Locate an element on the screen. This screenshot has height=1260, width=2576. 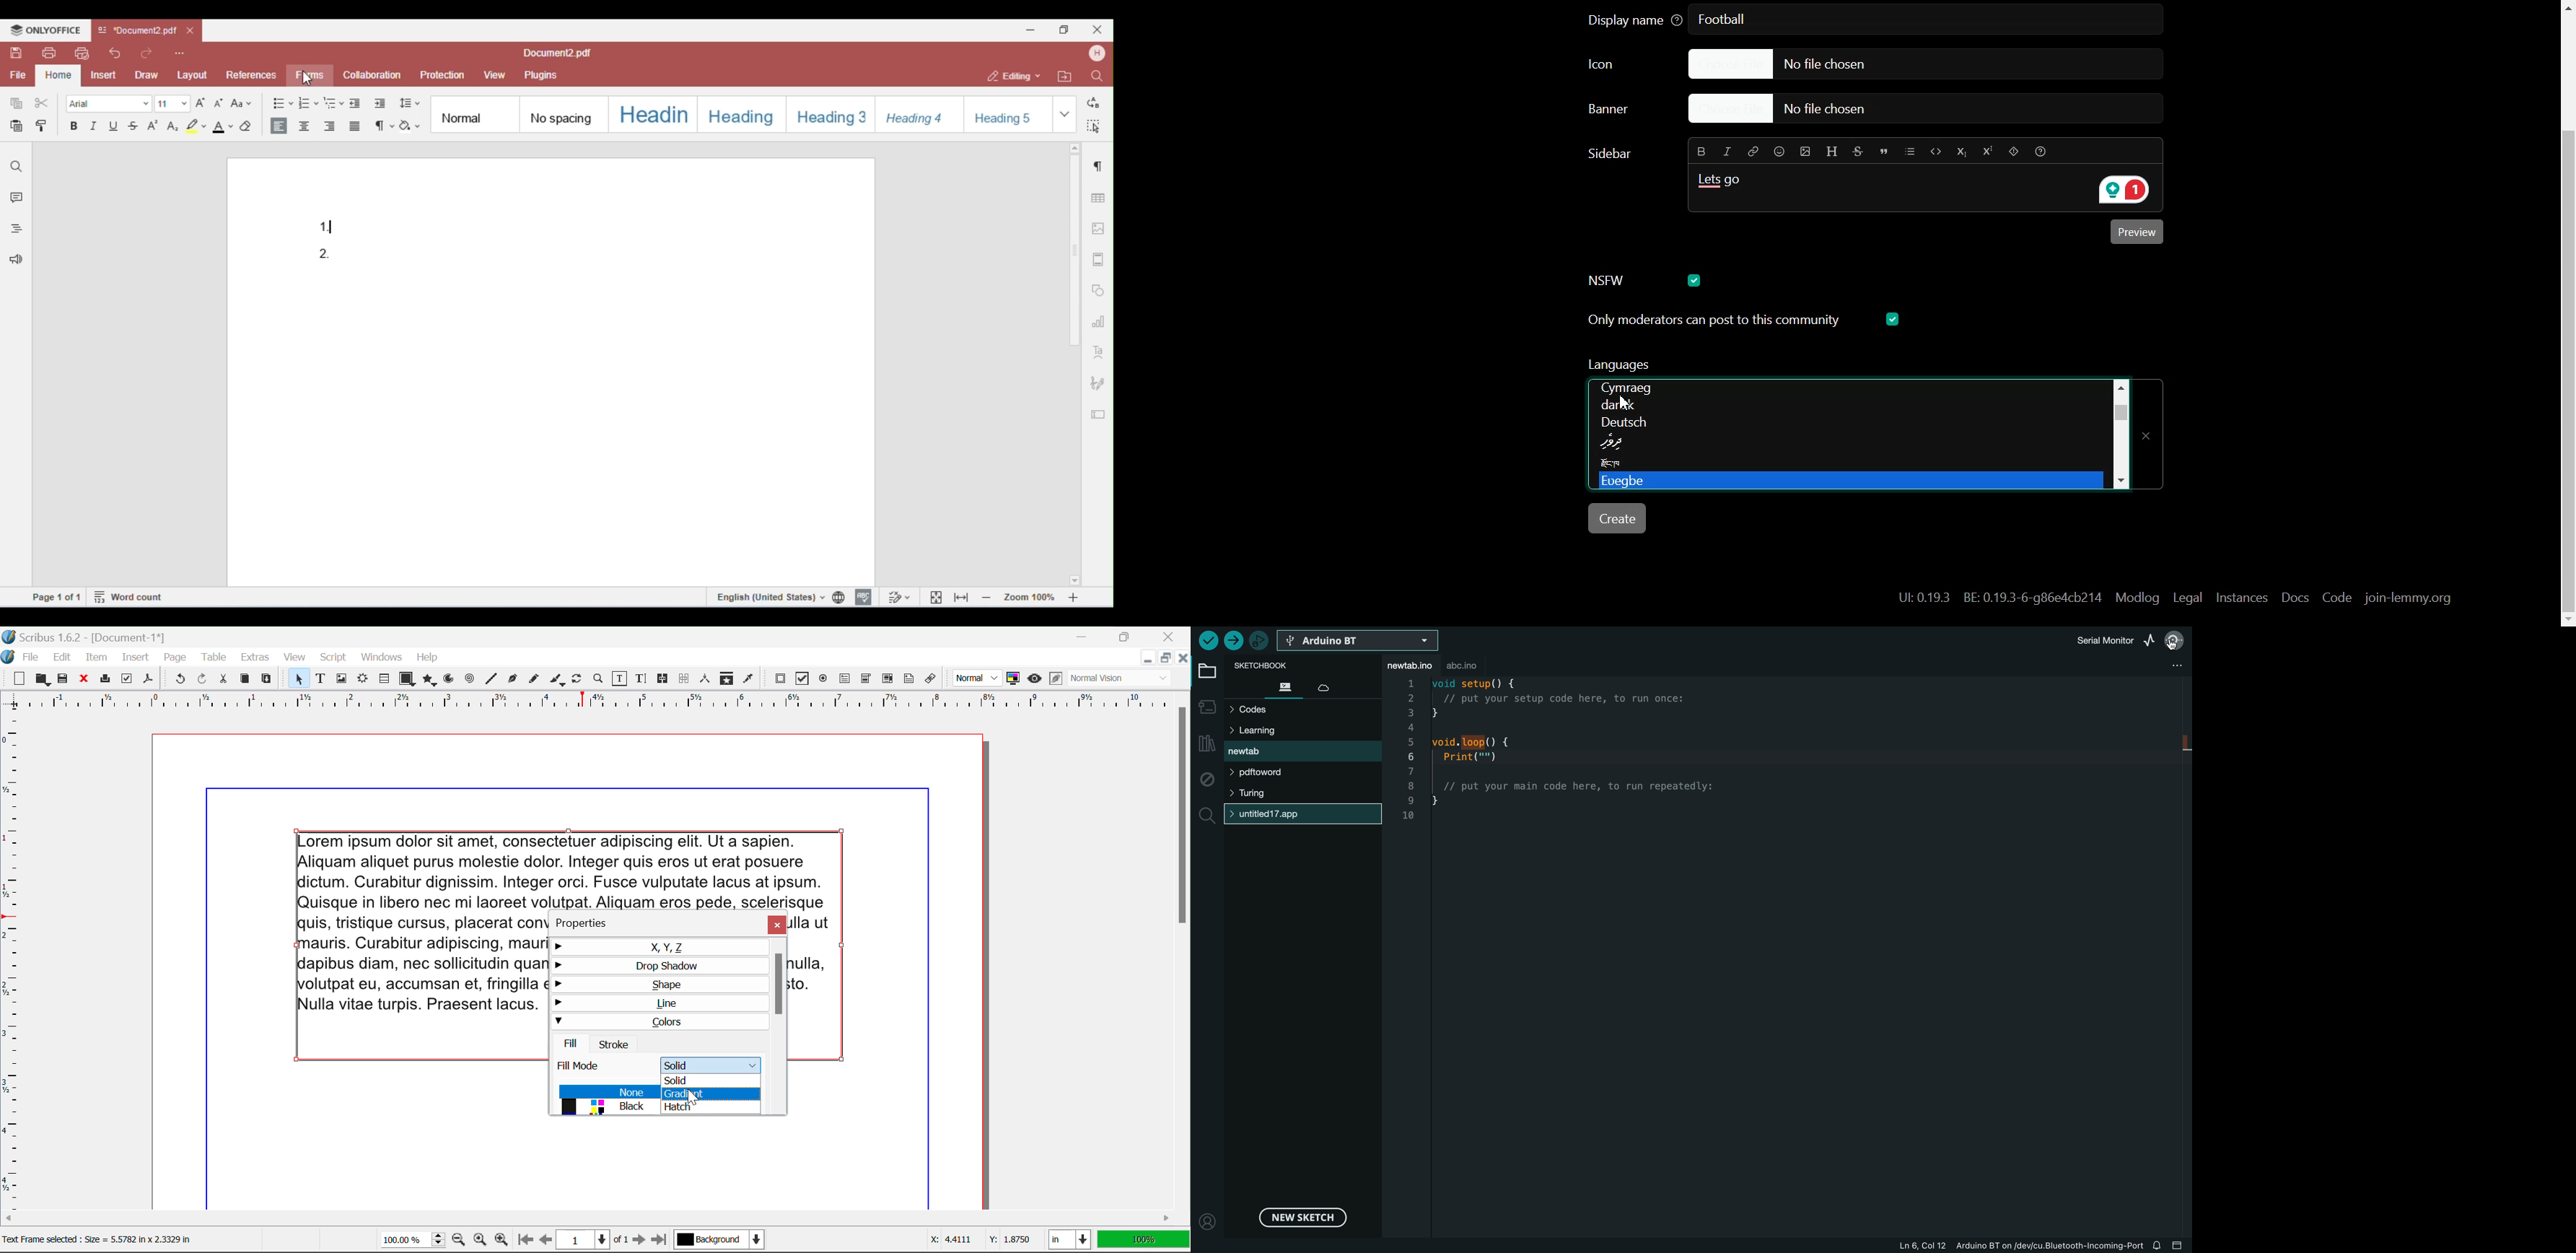
Select is located at coordinates (298, 679).